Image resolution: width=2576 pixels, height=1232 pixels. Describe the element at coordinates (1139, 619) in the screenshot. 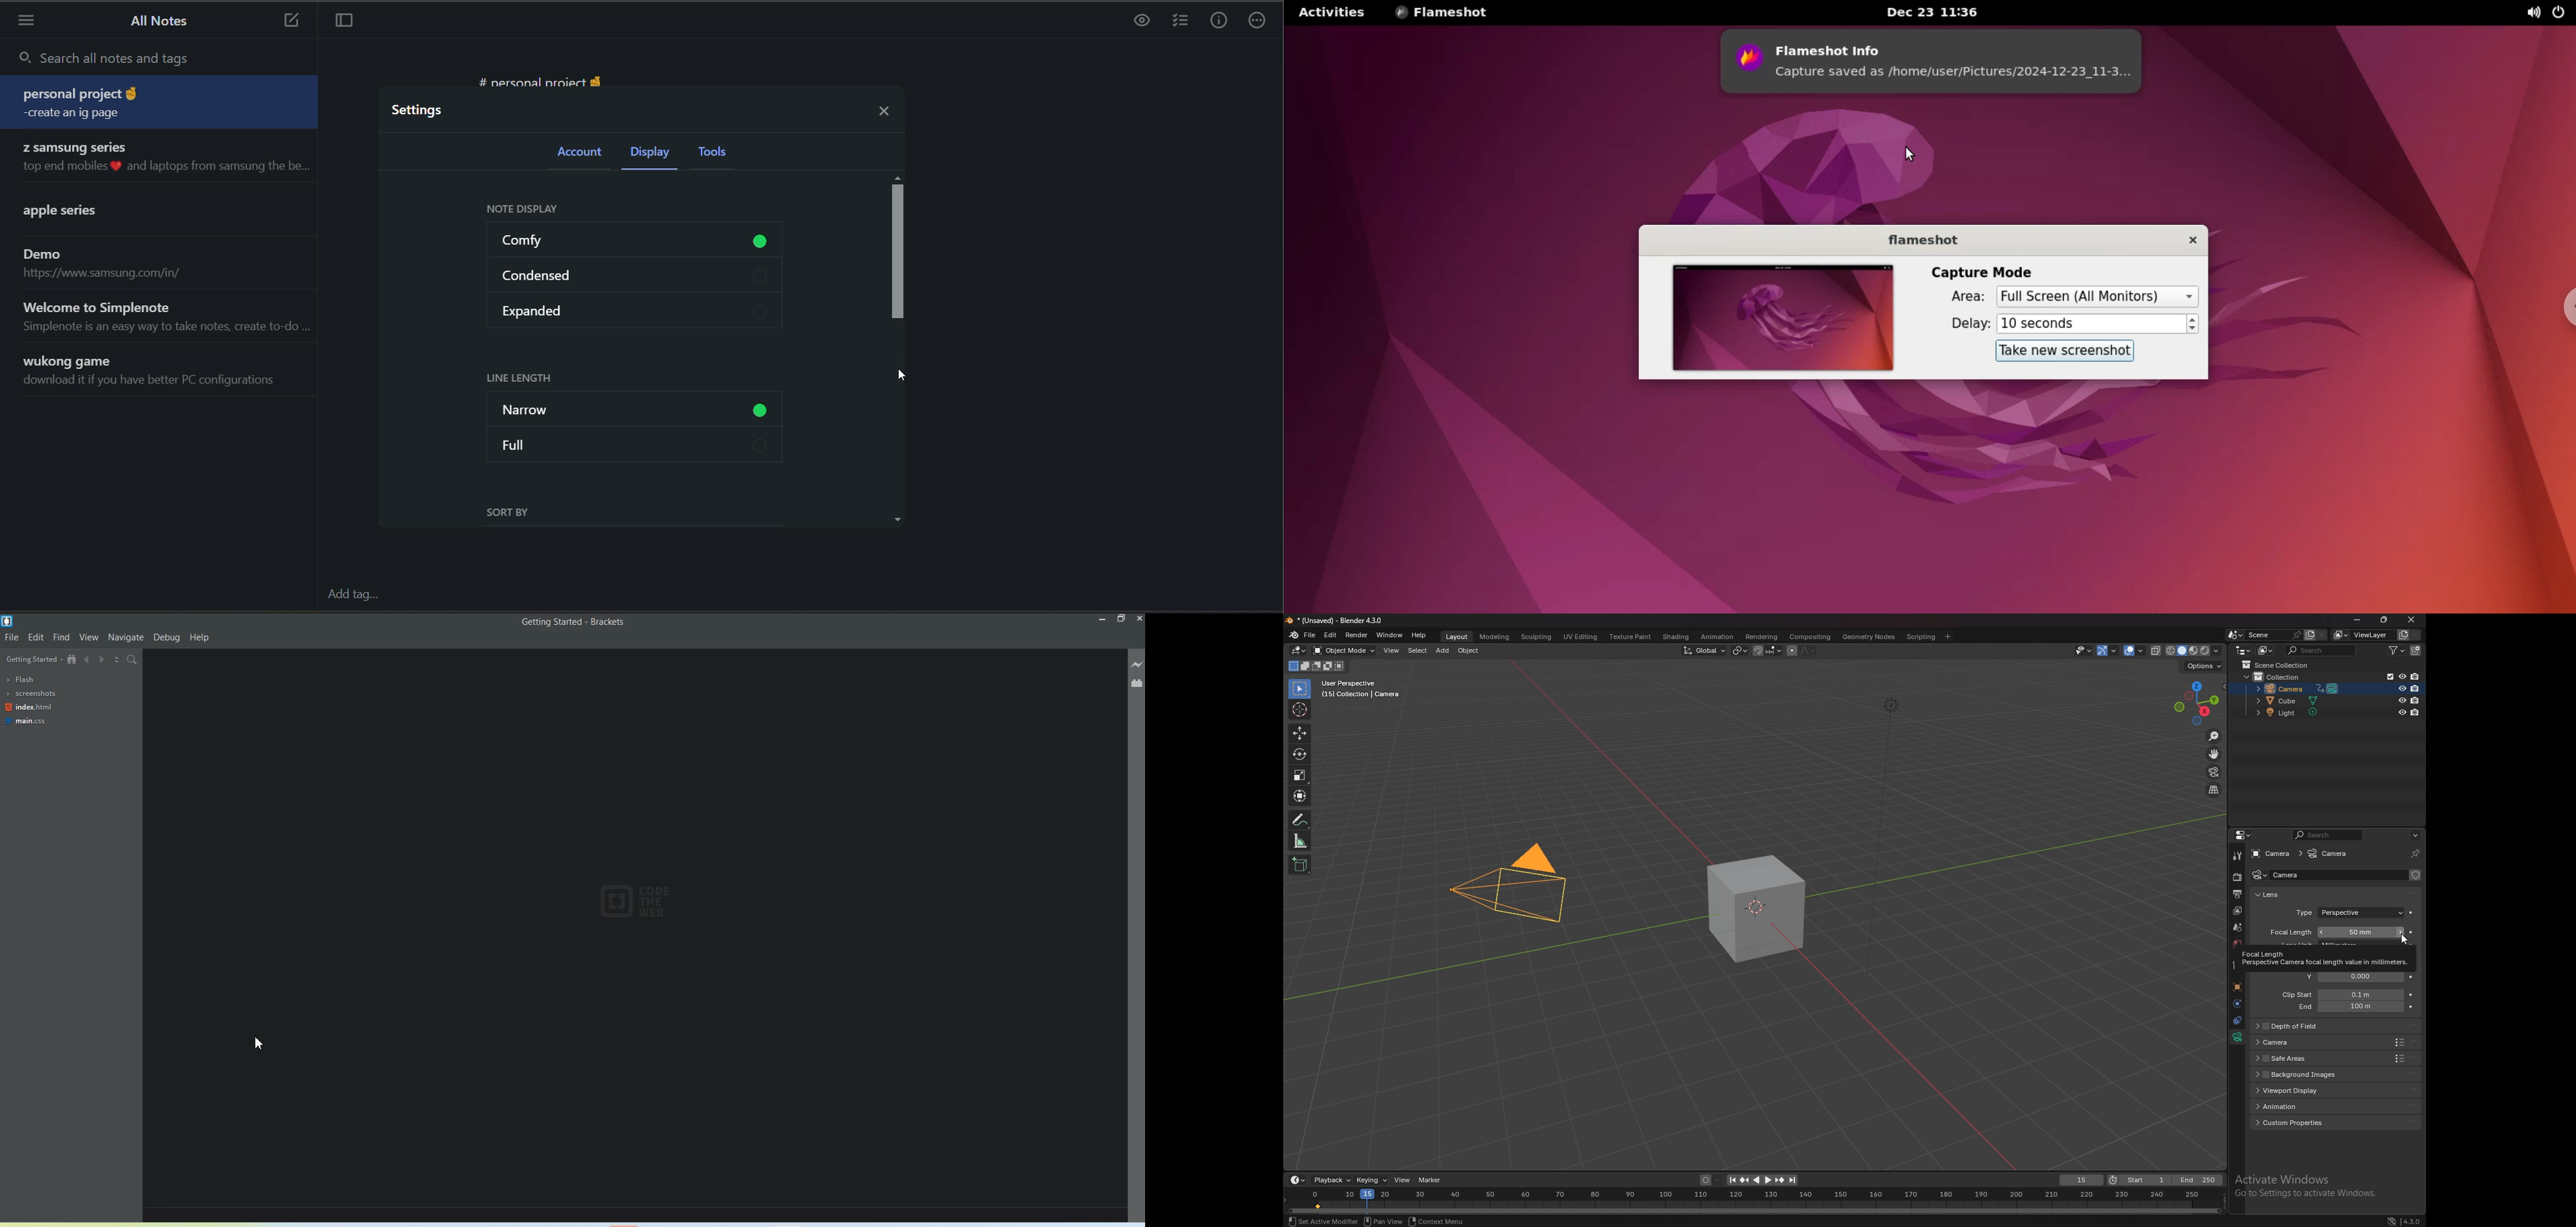

I see `Close` at that location.